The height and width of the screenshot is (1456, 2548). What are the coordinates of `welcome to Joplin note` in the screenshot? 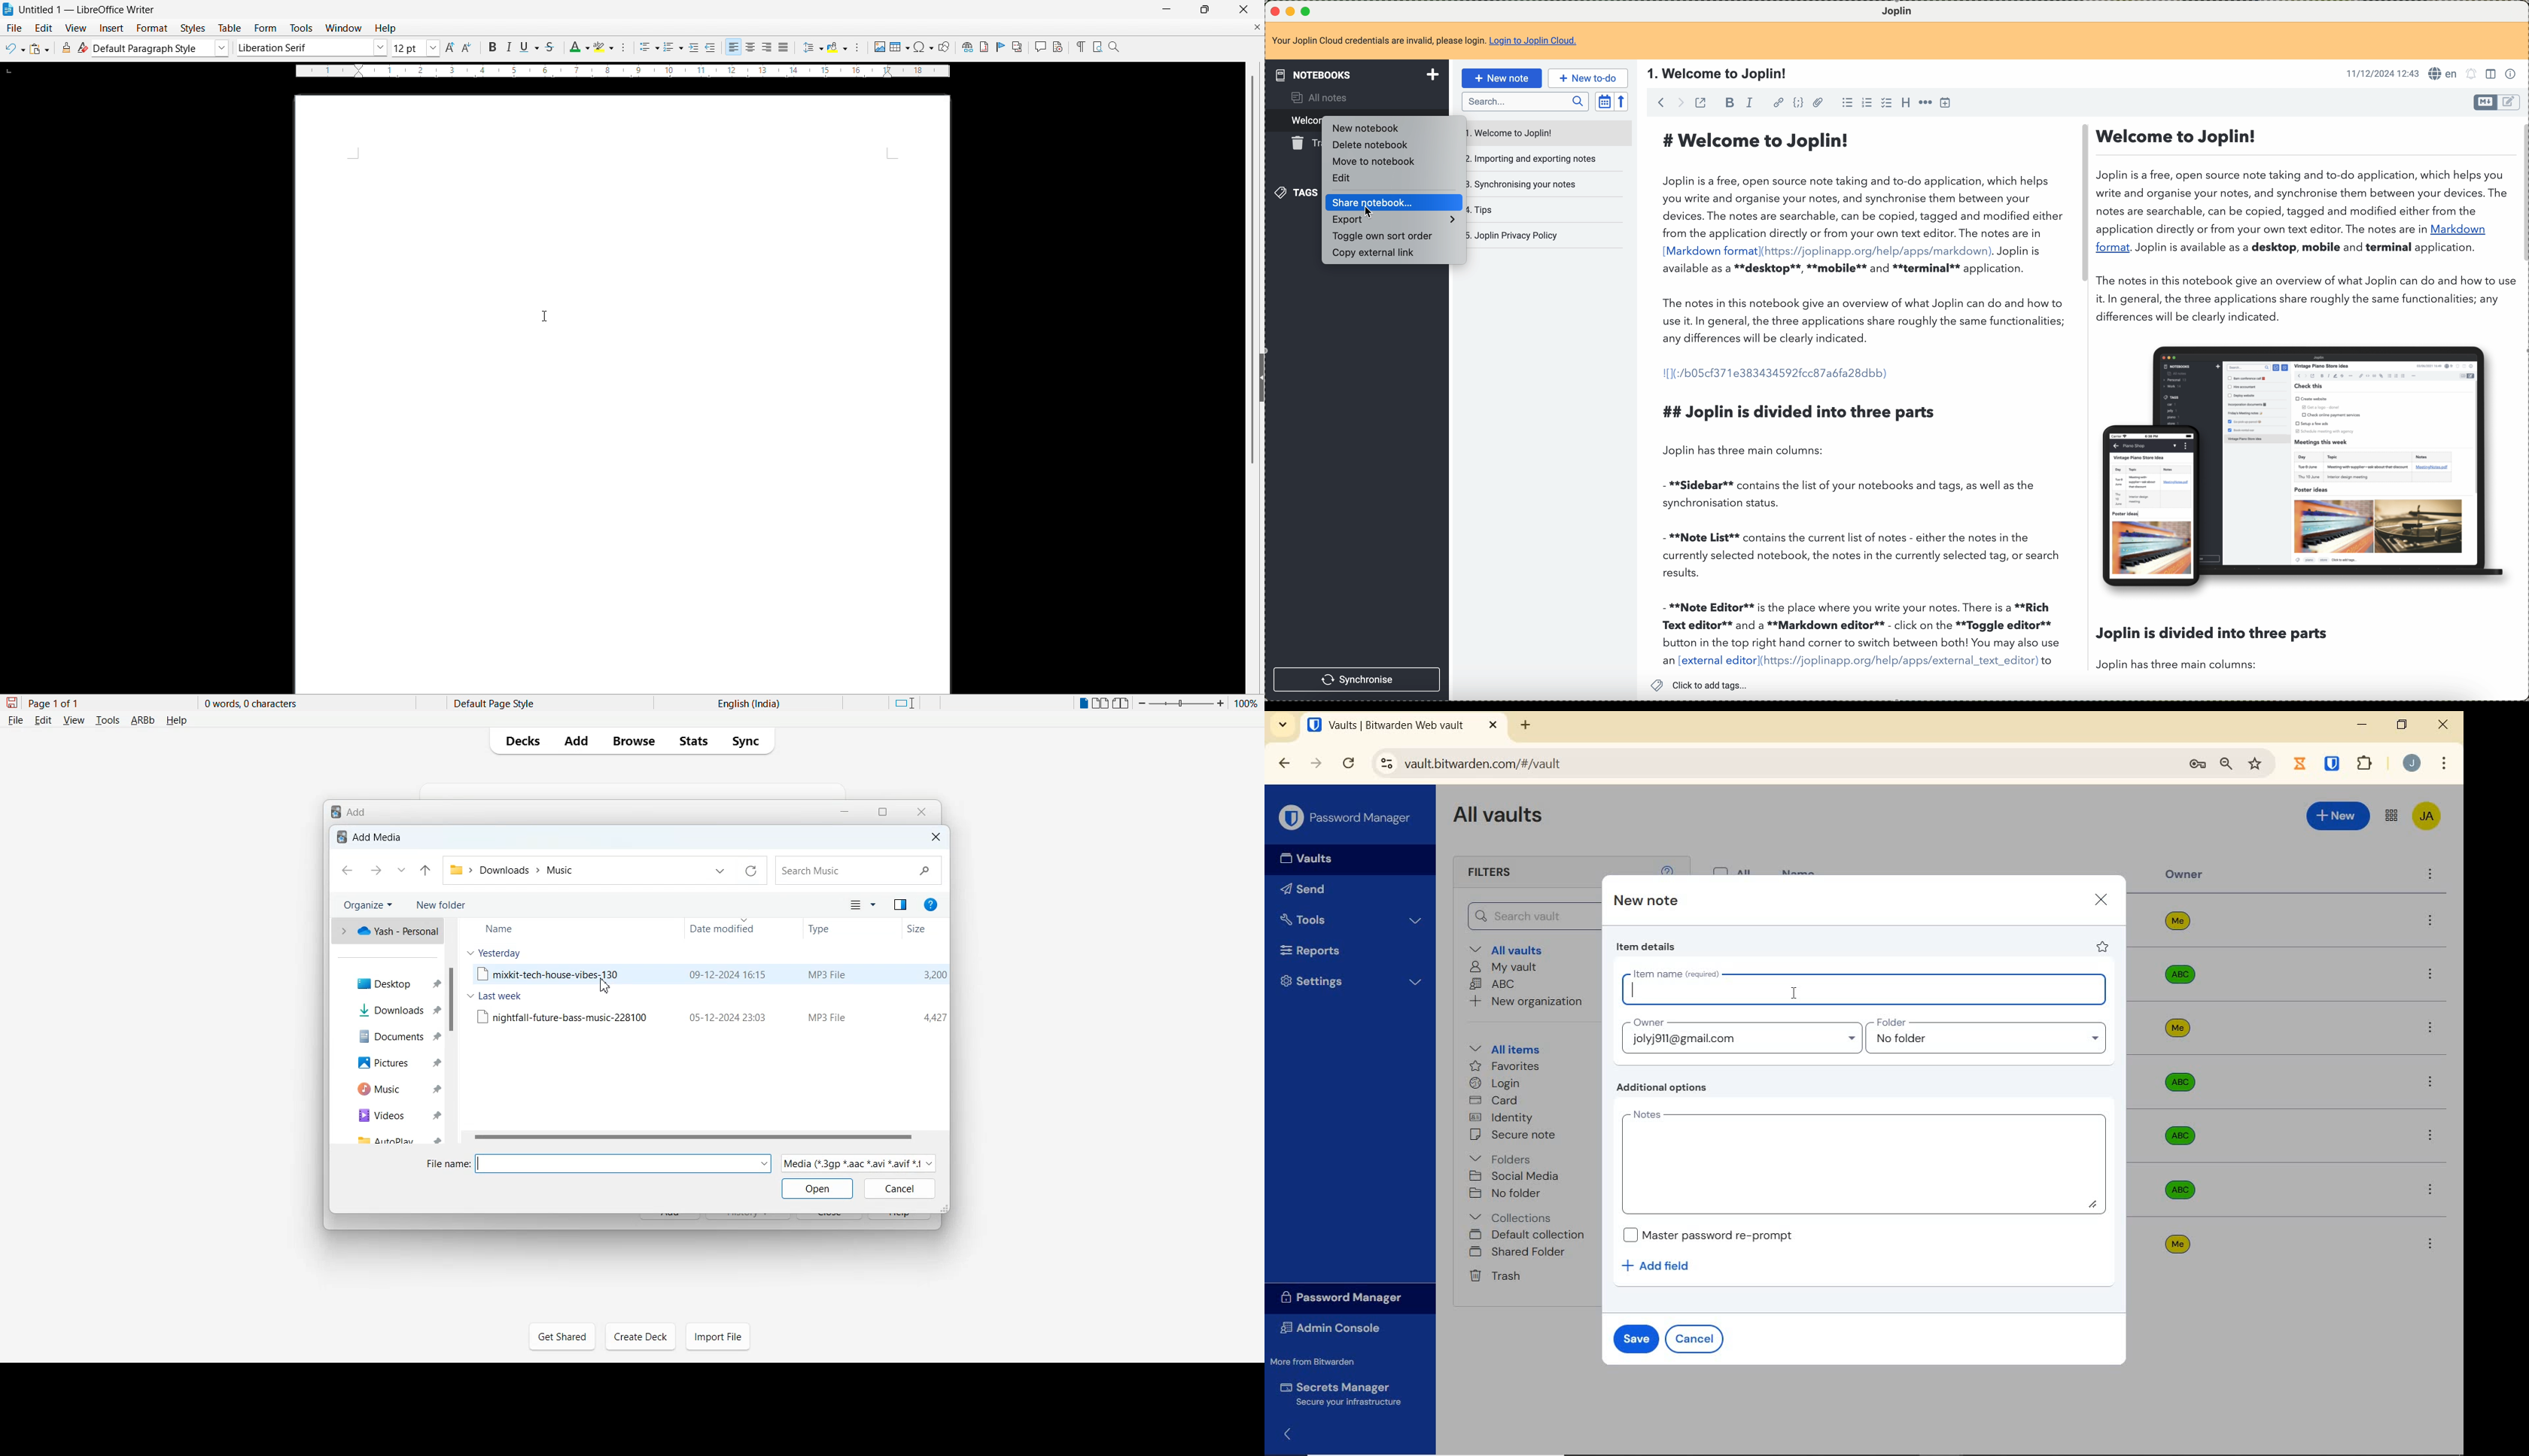 It's located at (1549, 132).